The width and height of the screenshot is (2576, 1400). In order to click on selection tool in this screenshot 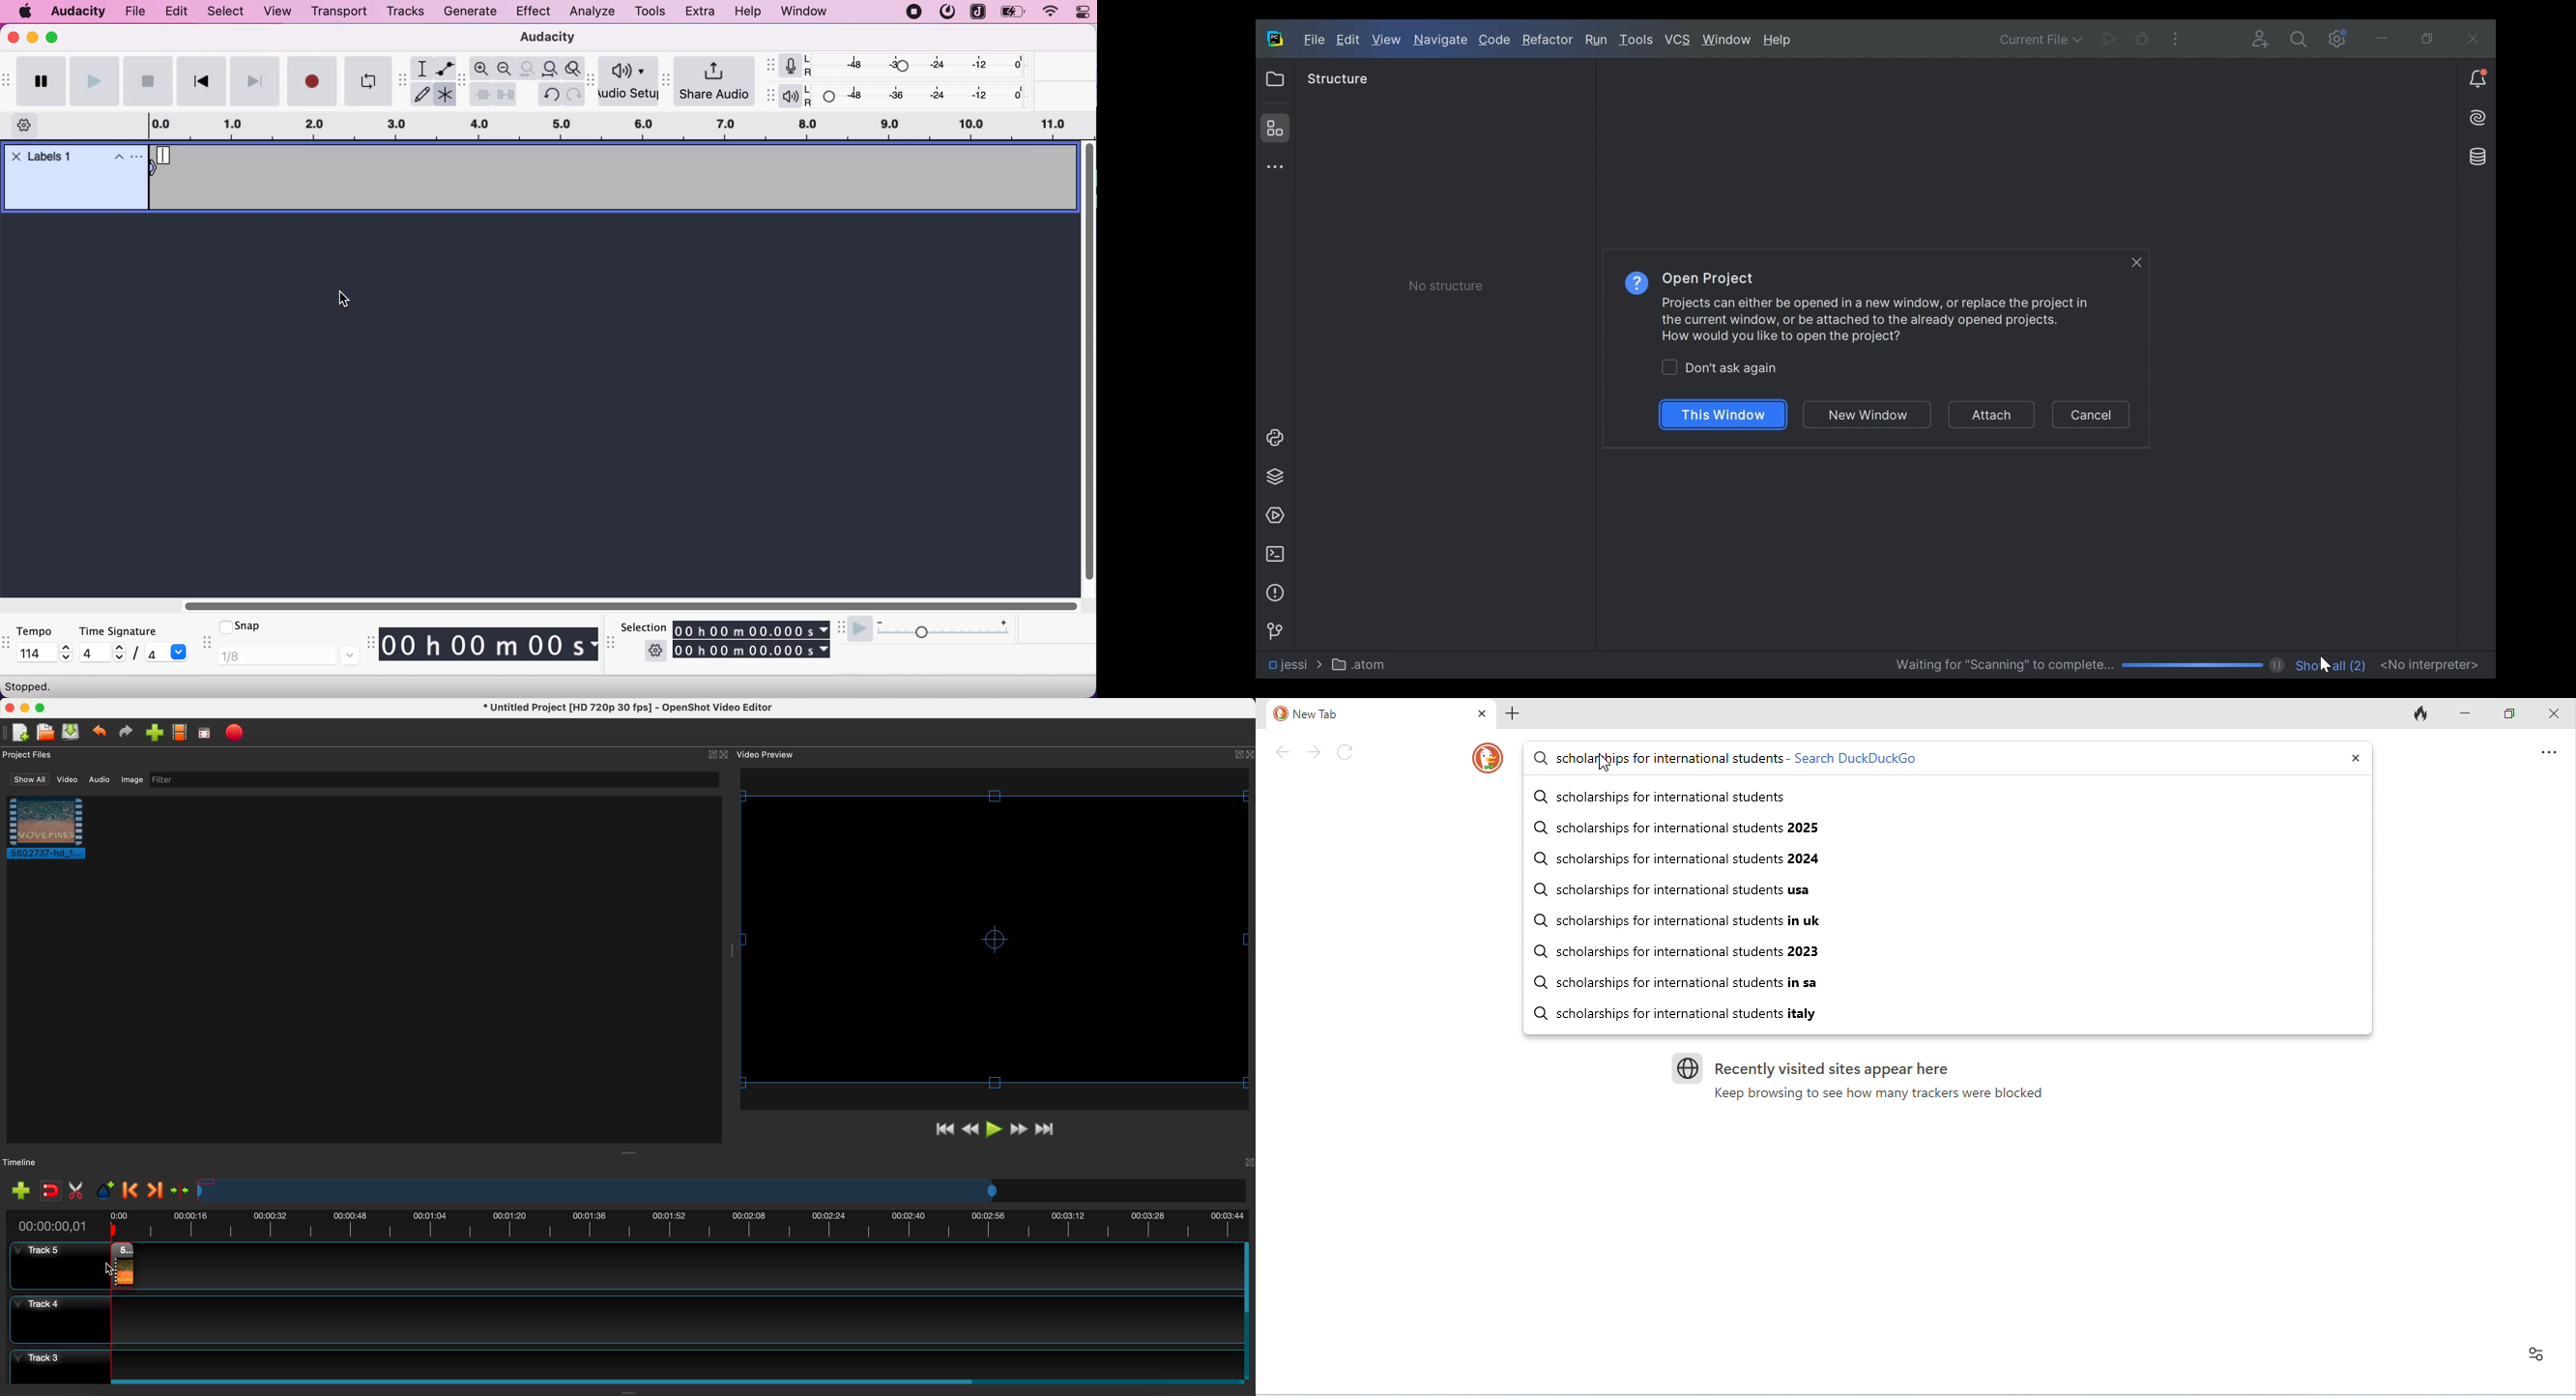, I will do `click(422, 68)`.